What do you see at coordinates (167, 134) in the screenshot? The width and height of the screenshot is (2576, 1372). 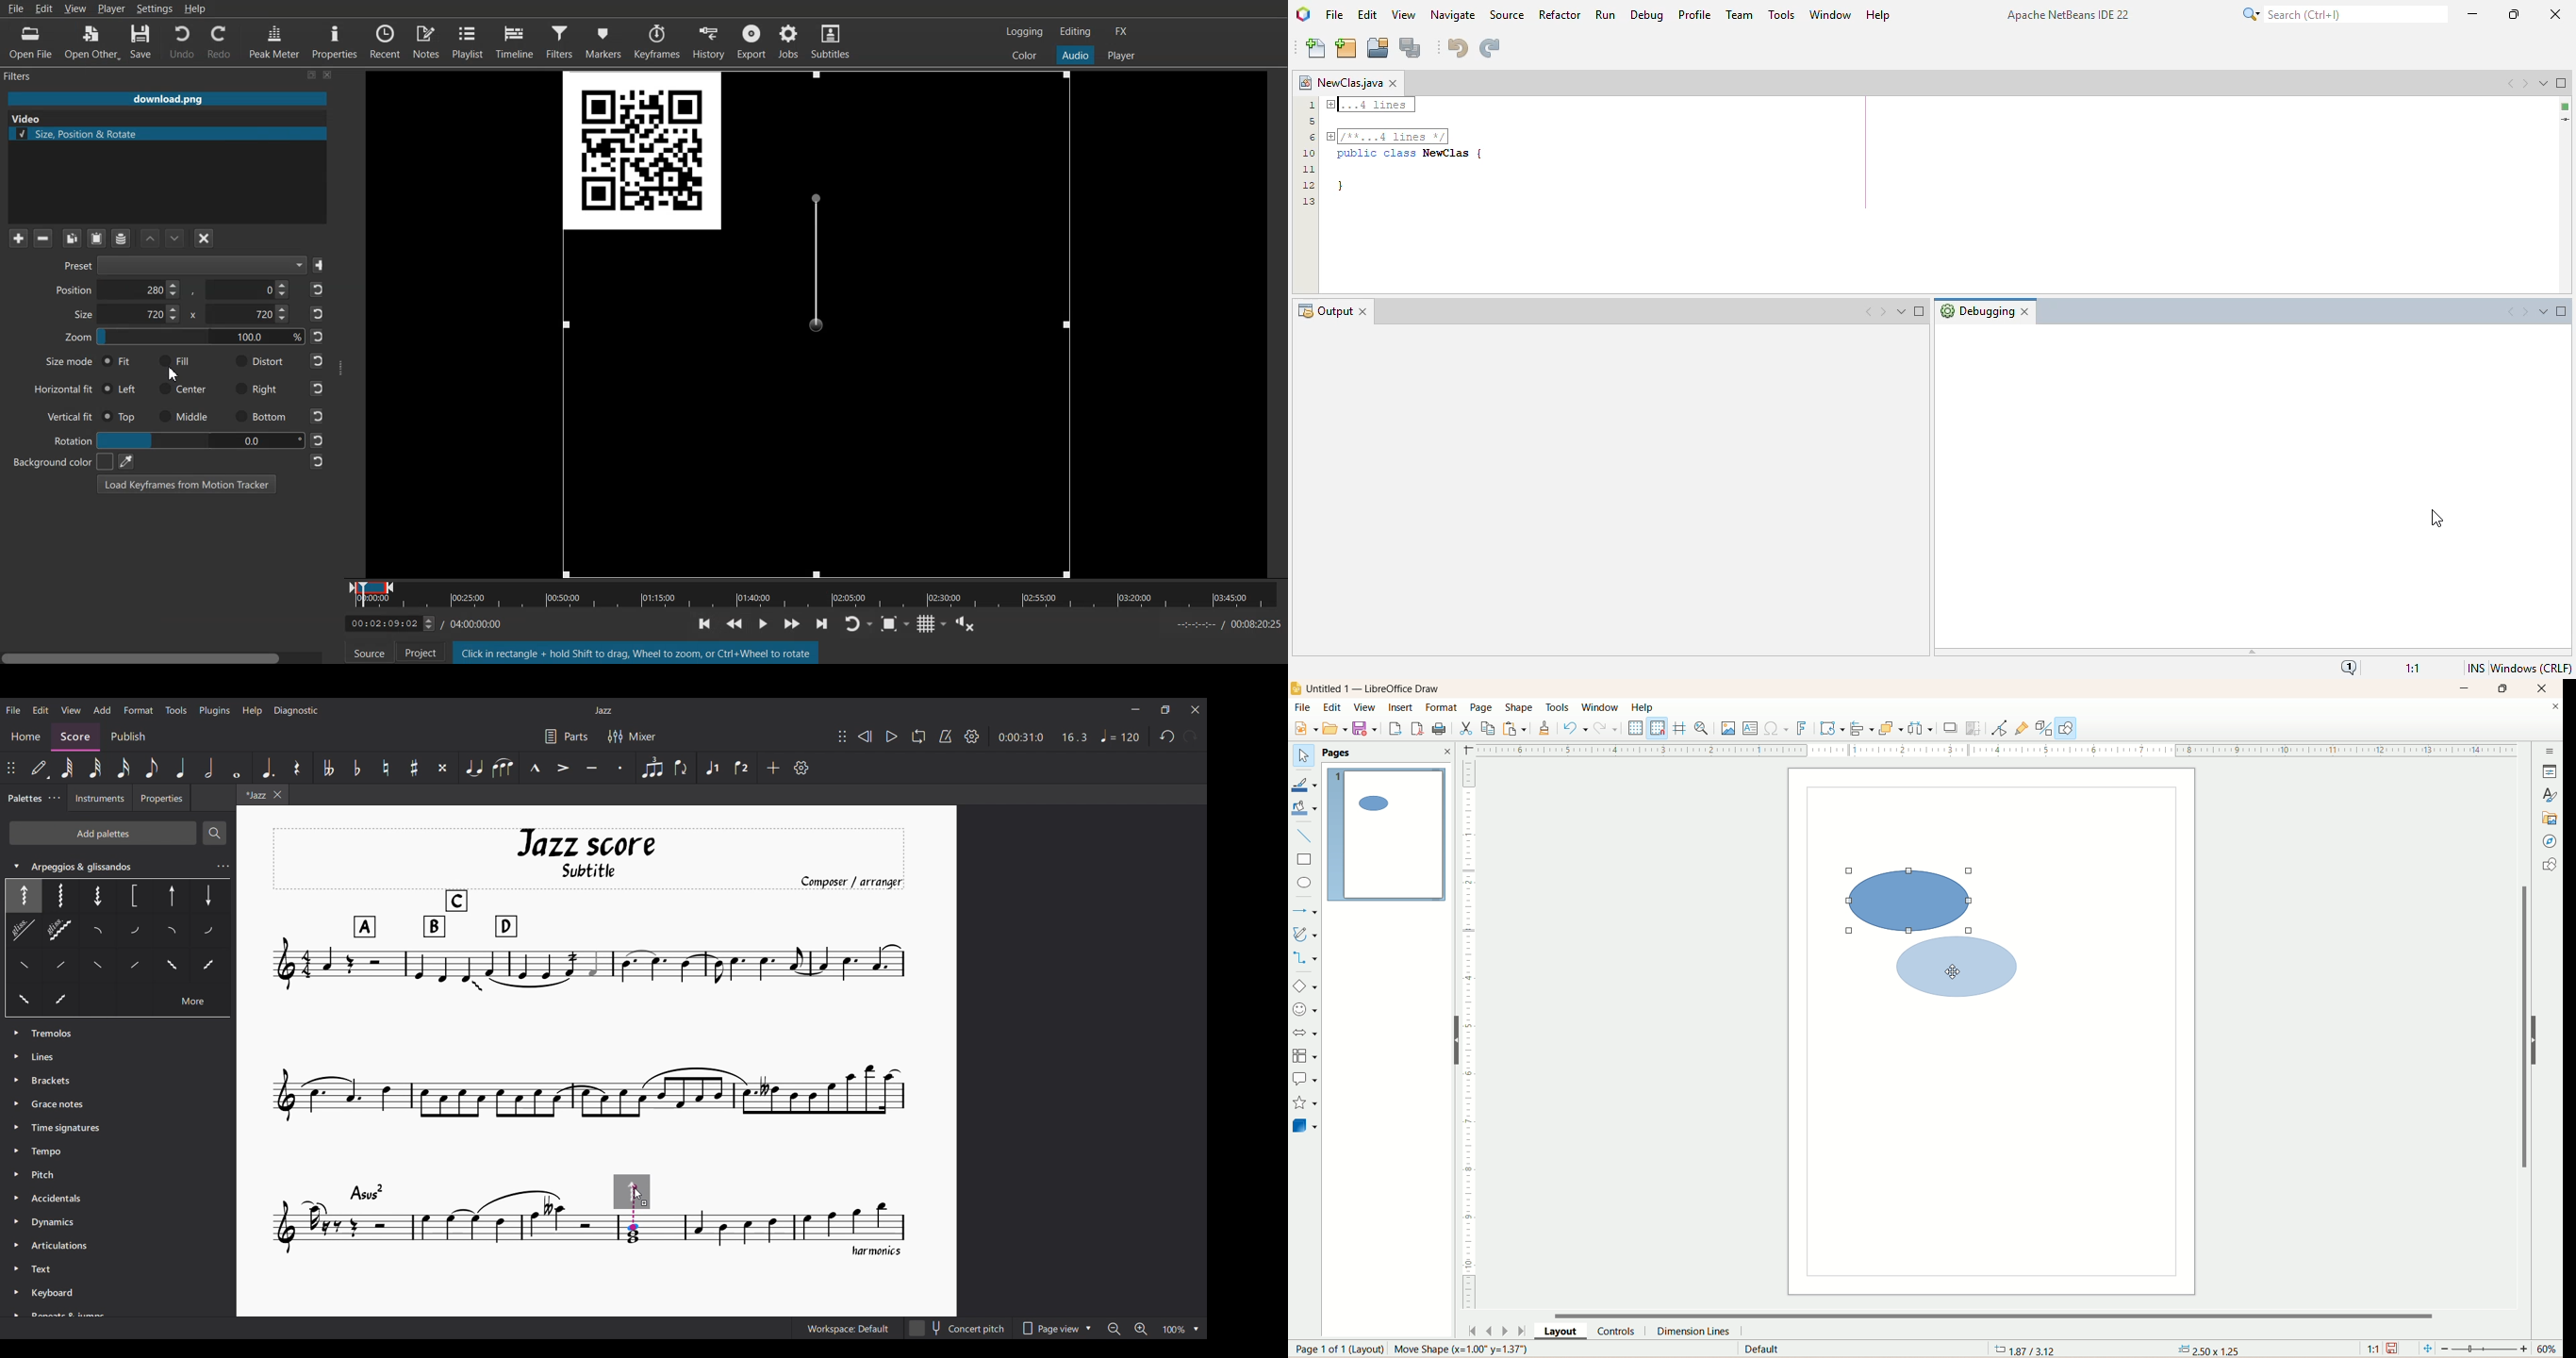 I see `Size, Position & Rotate` at bounding box center [167, 134].